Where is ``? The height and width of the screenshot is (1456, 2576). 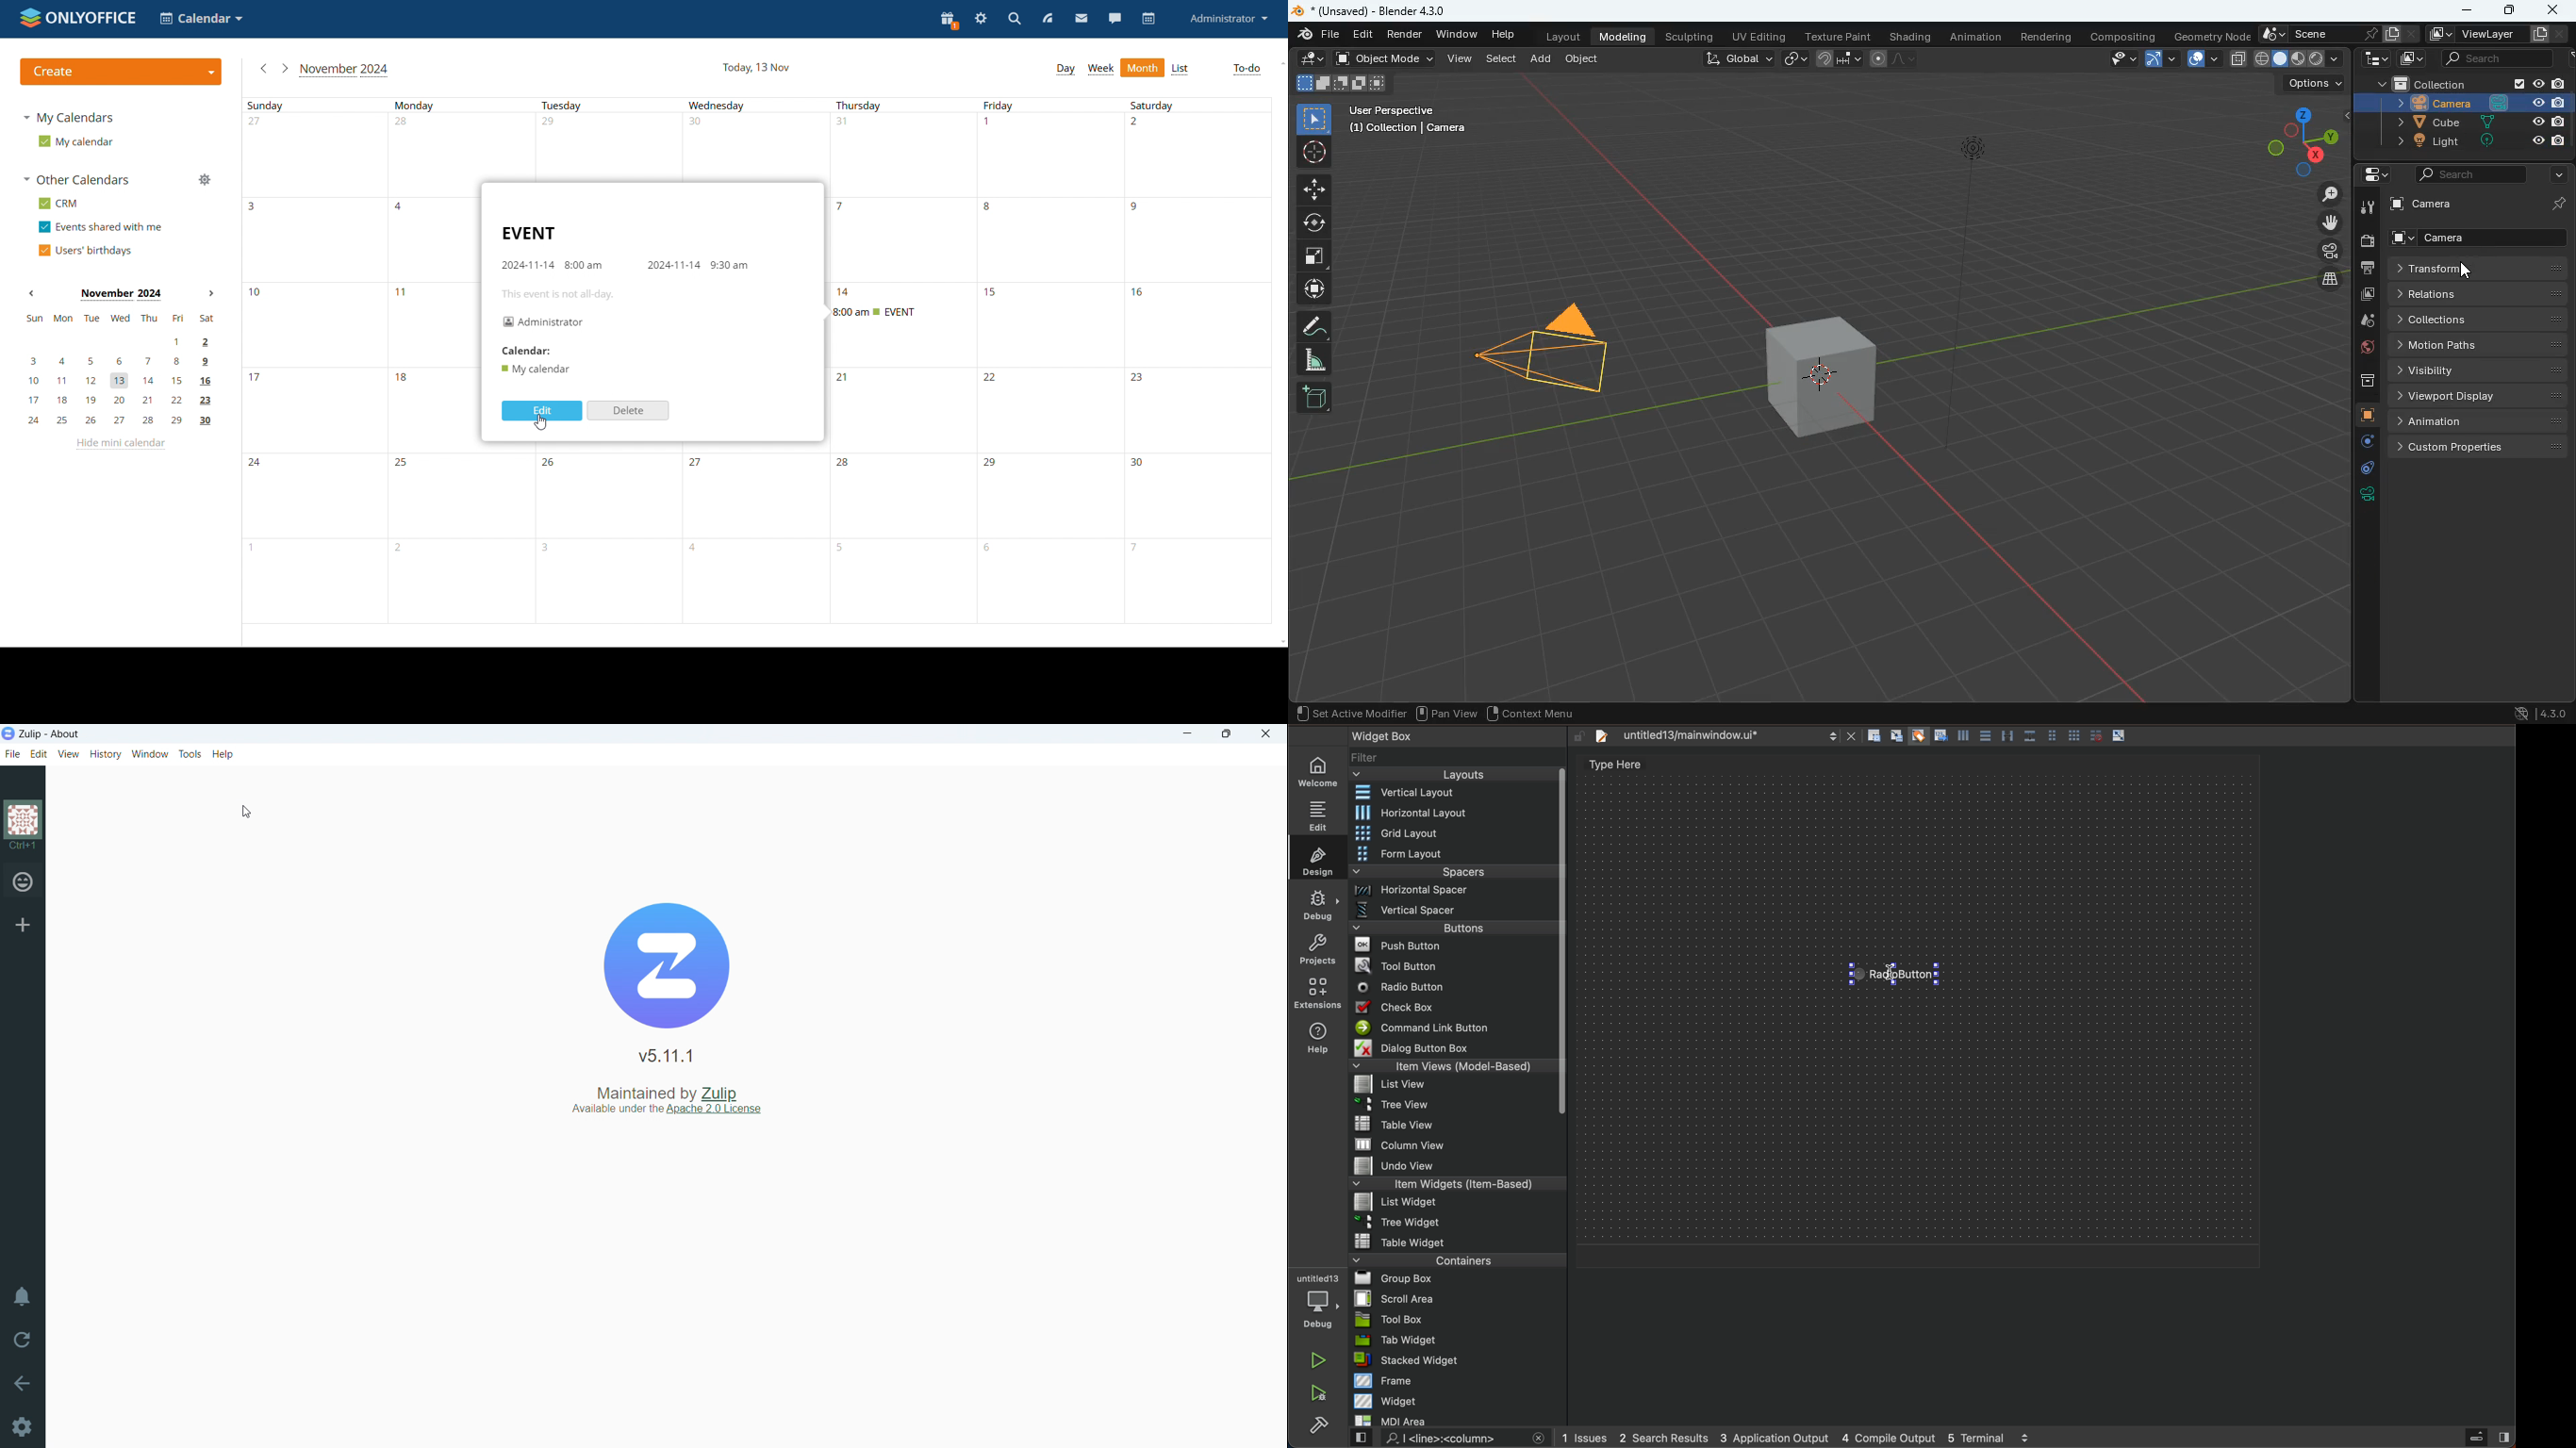  is located at coordinates (1456, 834).